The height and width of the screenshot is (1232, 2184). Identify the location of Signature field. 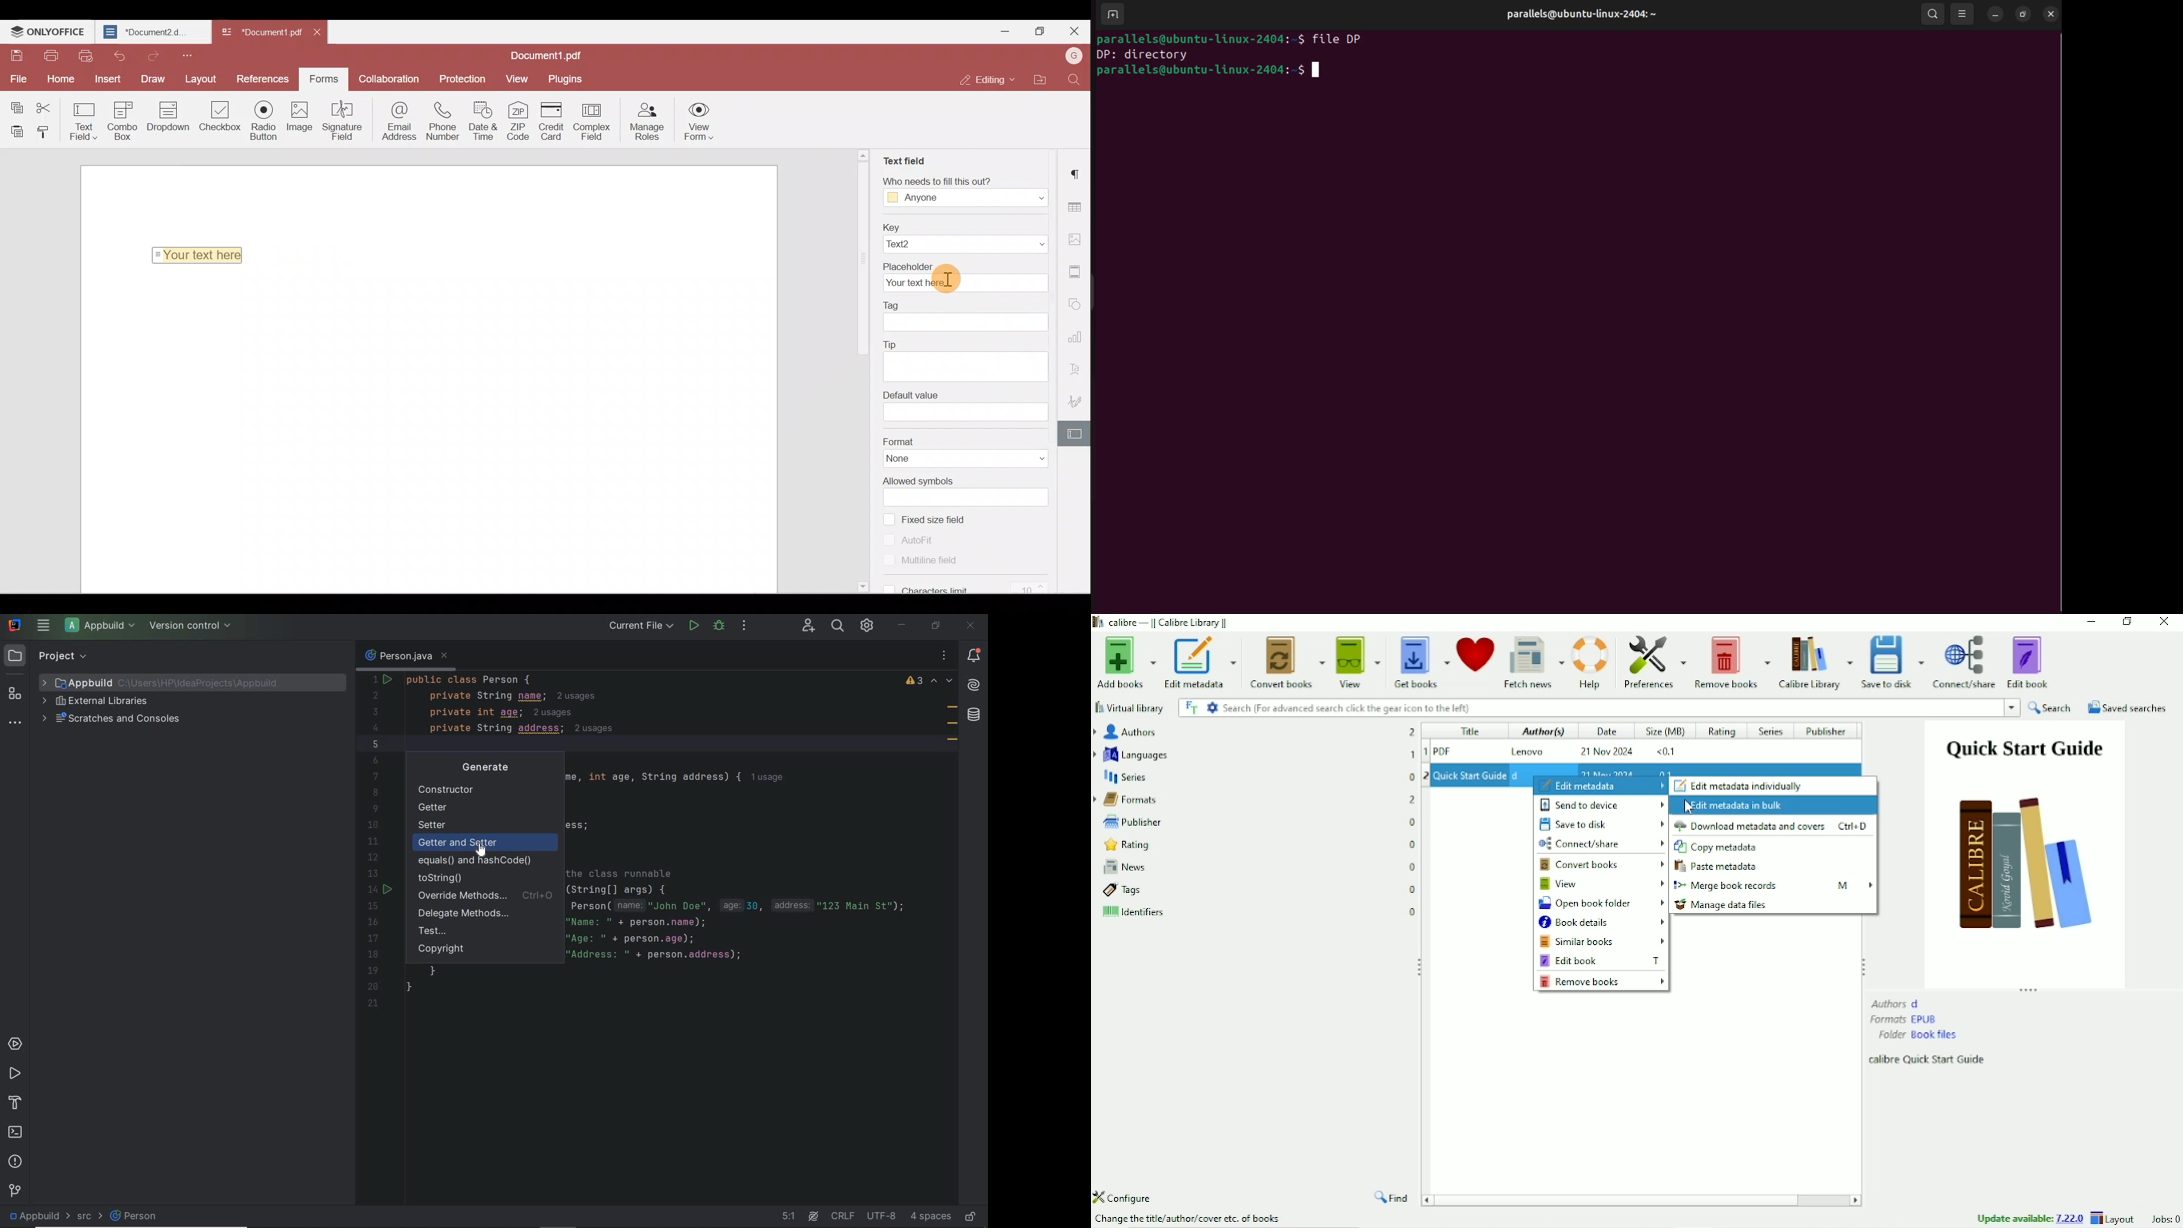
(345, 122).